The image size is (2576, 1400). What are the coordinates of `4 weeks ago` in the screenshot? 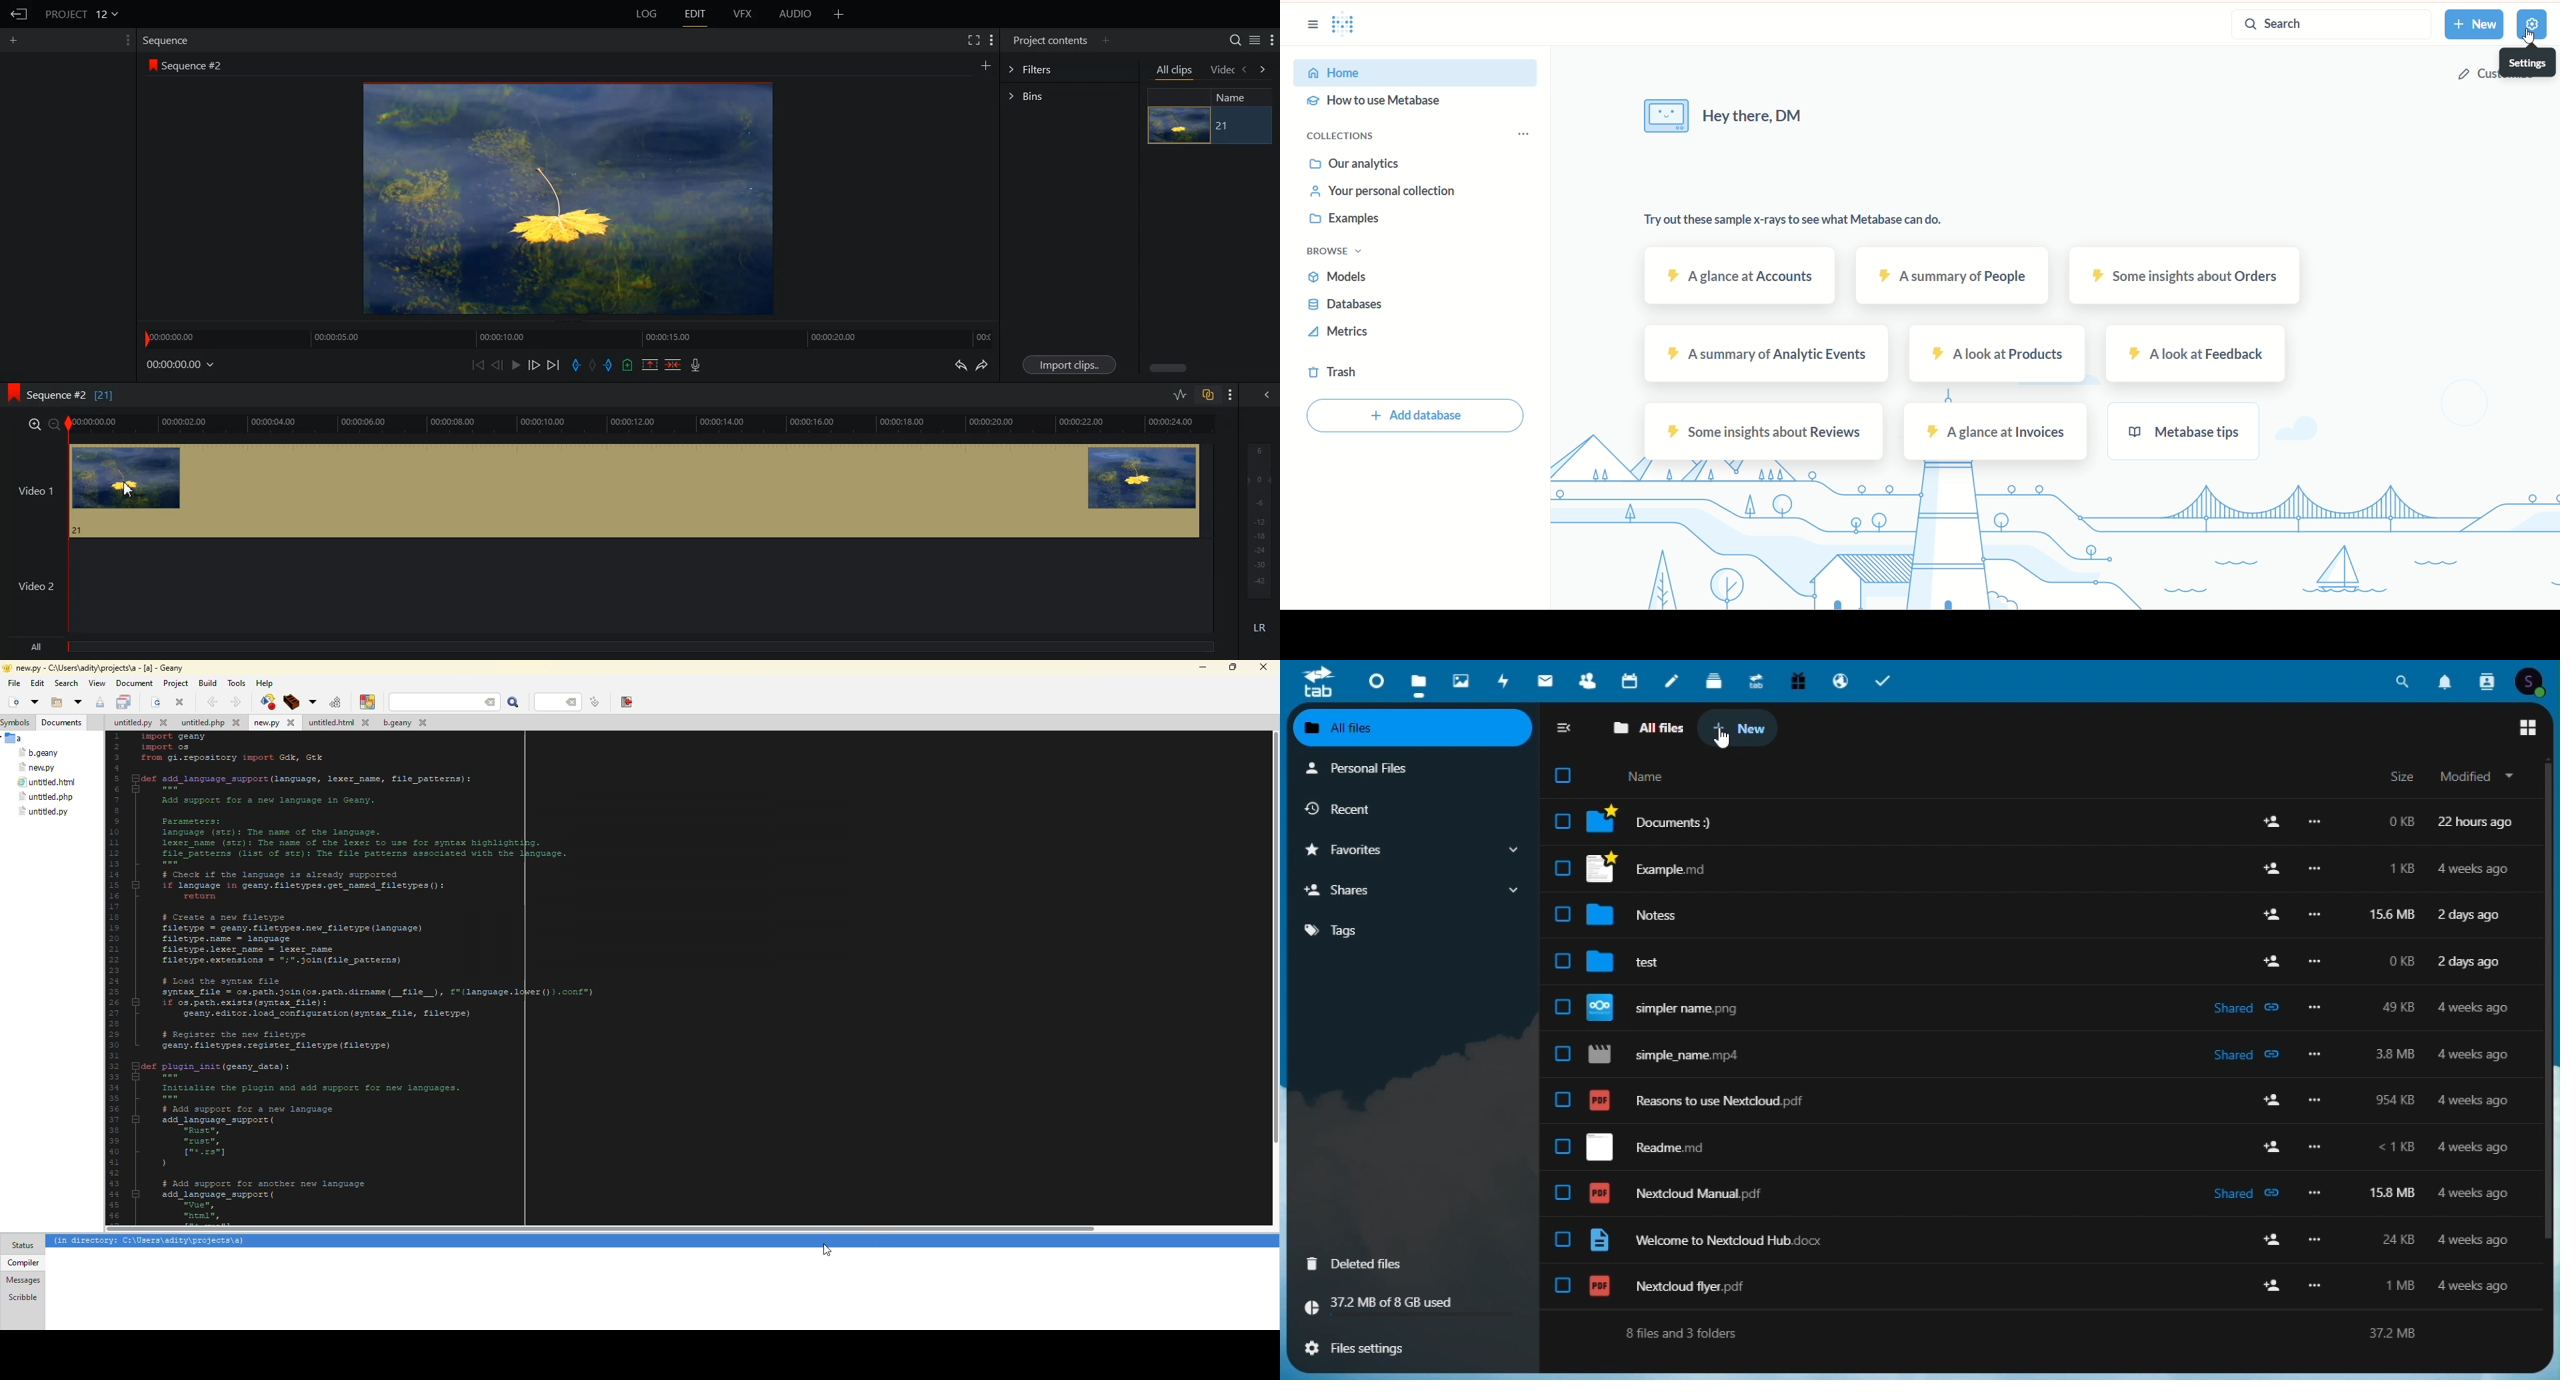 It's located at (2475, 1009).